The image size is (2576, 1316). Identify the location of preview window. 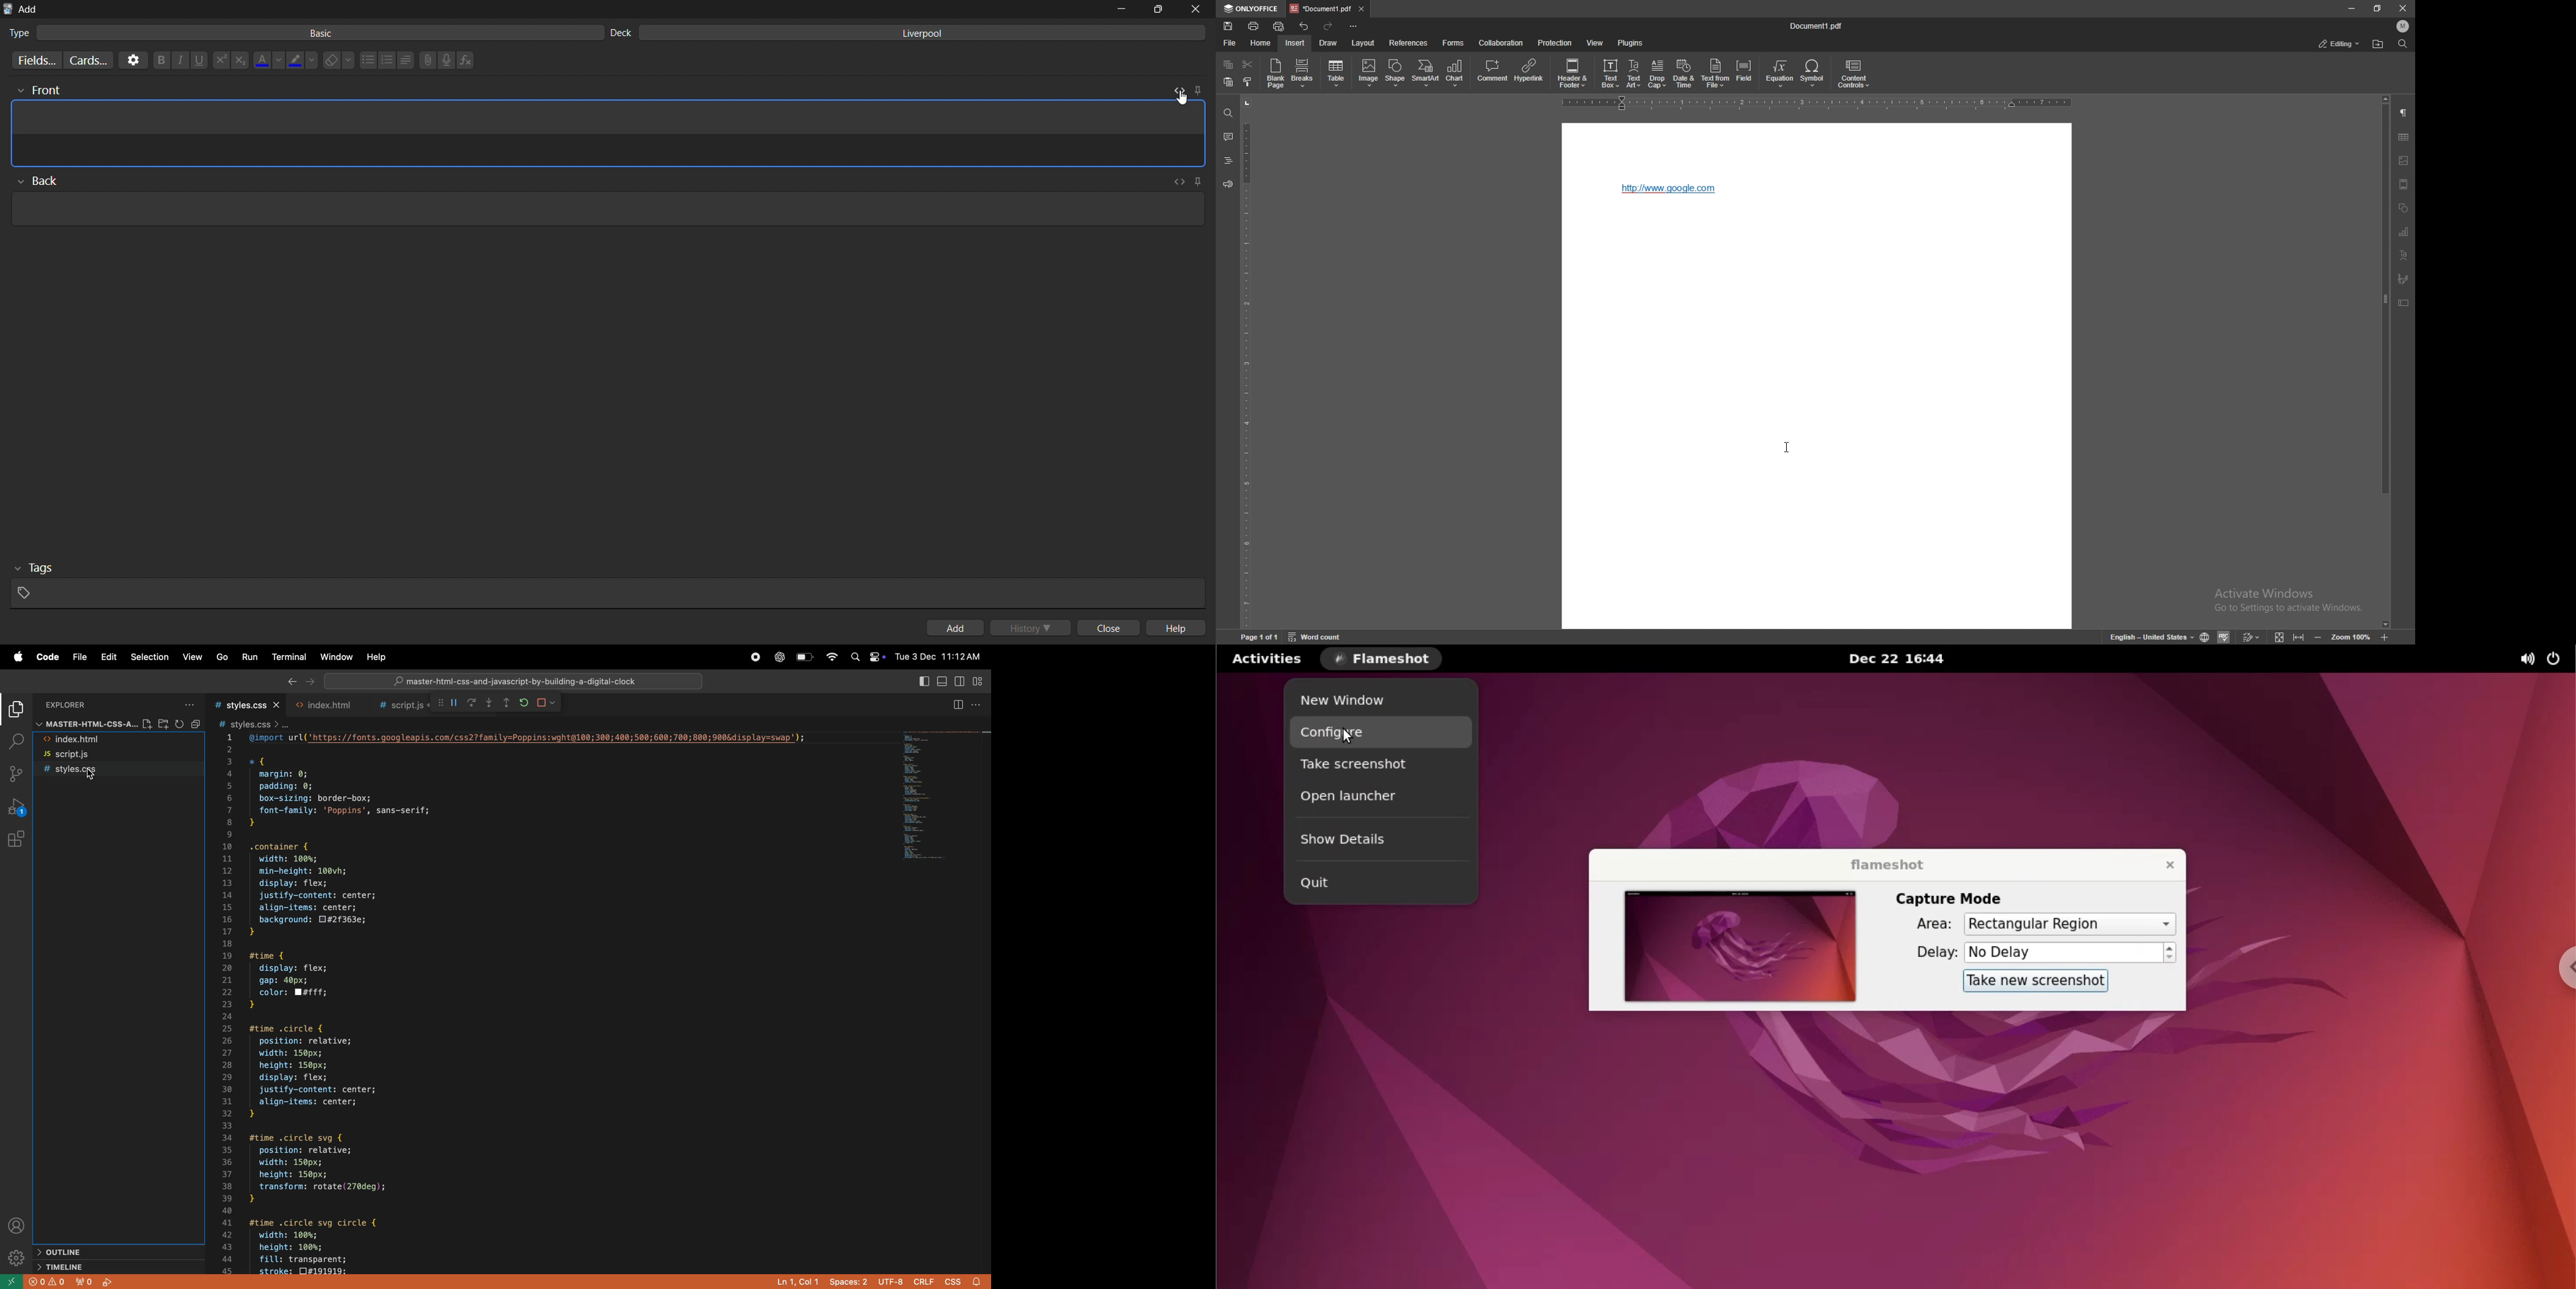
(945, 795).